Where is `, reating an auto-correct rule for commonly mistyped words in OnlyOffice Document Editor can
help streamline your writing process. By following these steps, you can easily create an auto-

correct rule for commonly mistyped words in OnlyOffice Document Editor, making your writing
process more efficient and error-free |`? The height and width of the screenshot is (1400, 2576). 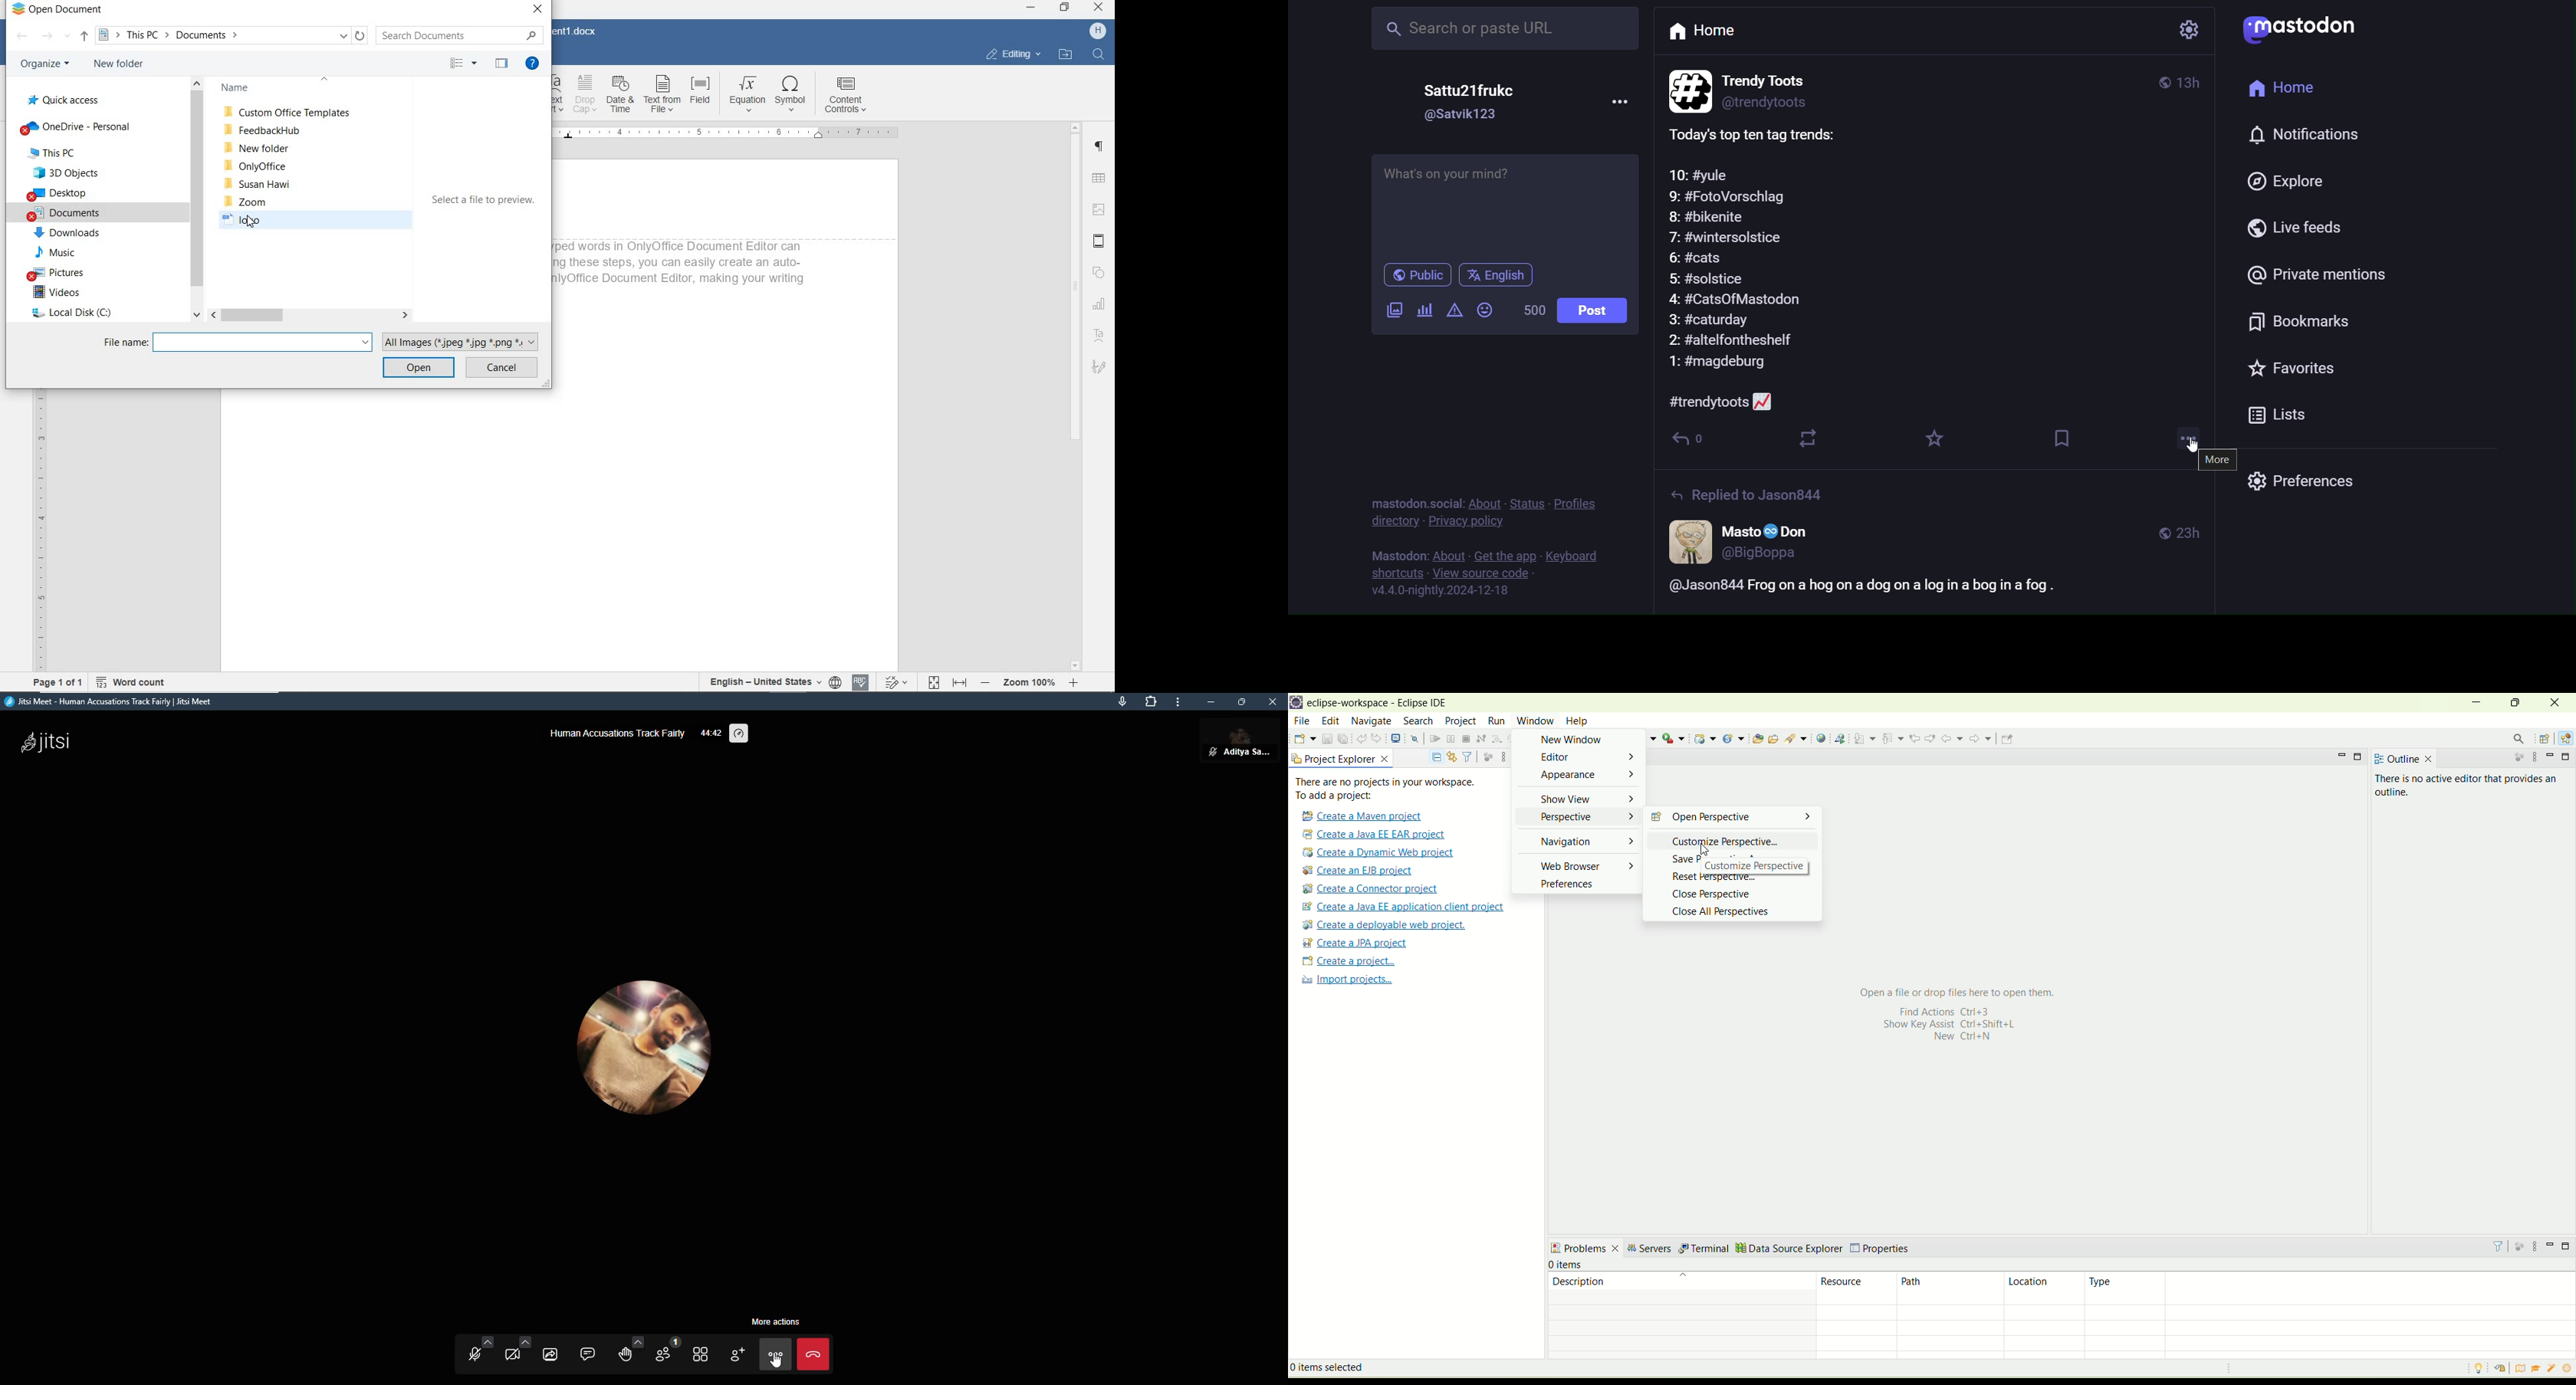
, reating an auto-correct rule for commonly mistyped words in OnlyOffice Document Editor can
help streamline your writing process. By following these steps, you can easily create an auto-

correct rule for commonly mistyped words in OnlyOffice Document Editor, making your writing
process more efficient and error-free | is located at coordinates (683, 269).